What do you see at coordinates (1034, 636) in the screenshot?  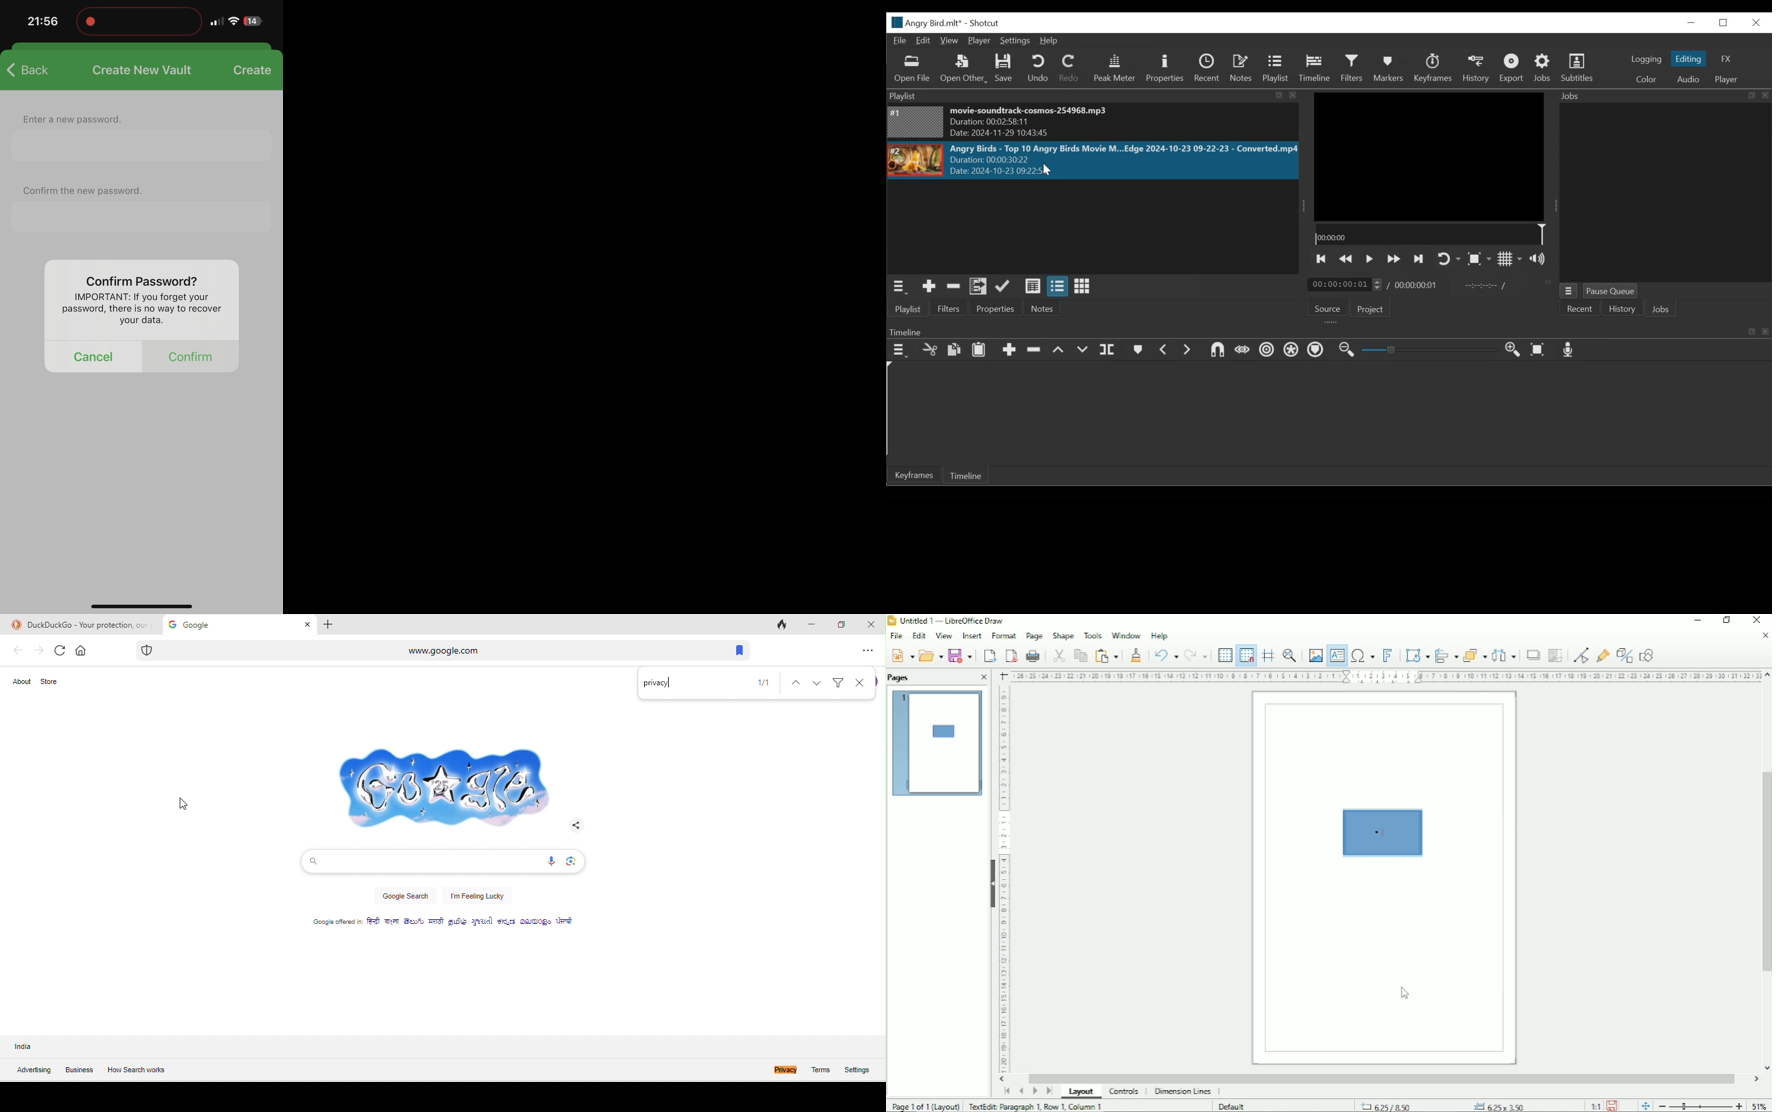 I see `Page` at bounding box center [1034, 636].